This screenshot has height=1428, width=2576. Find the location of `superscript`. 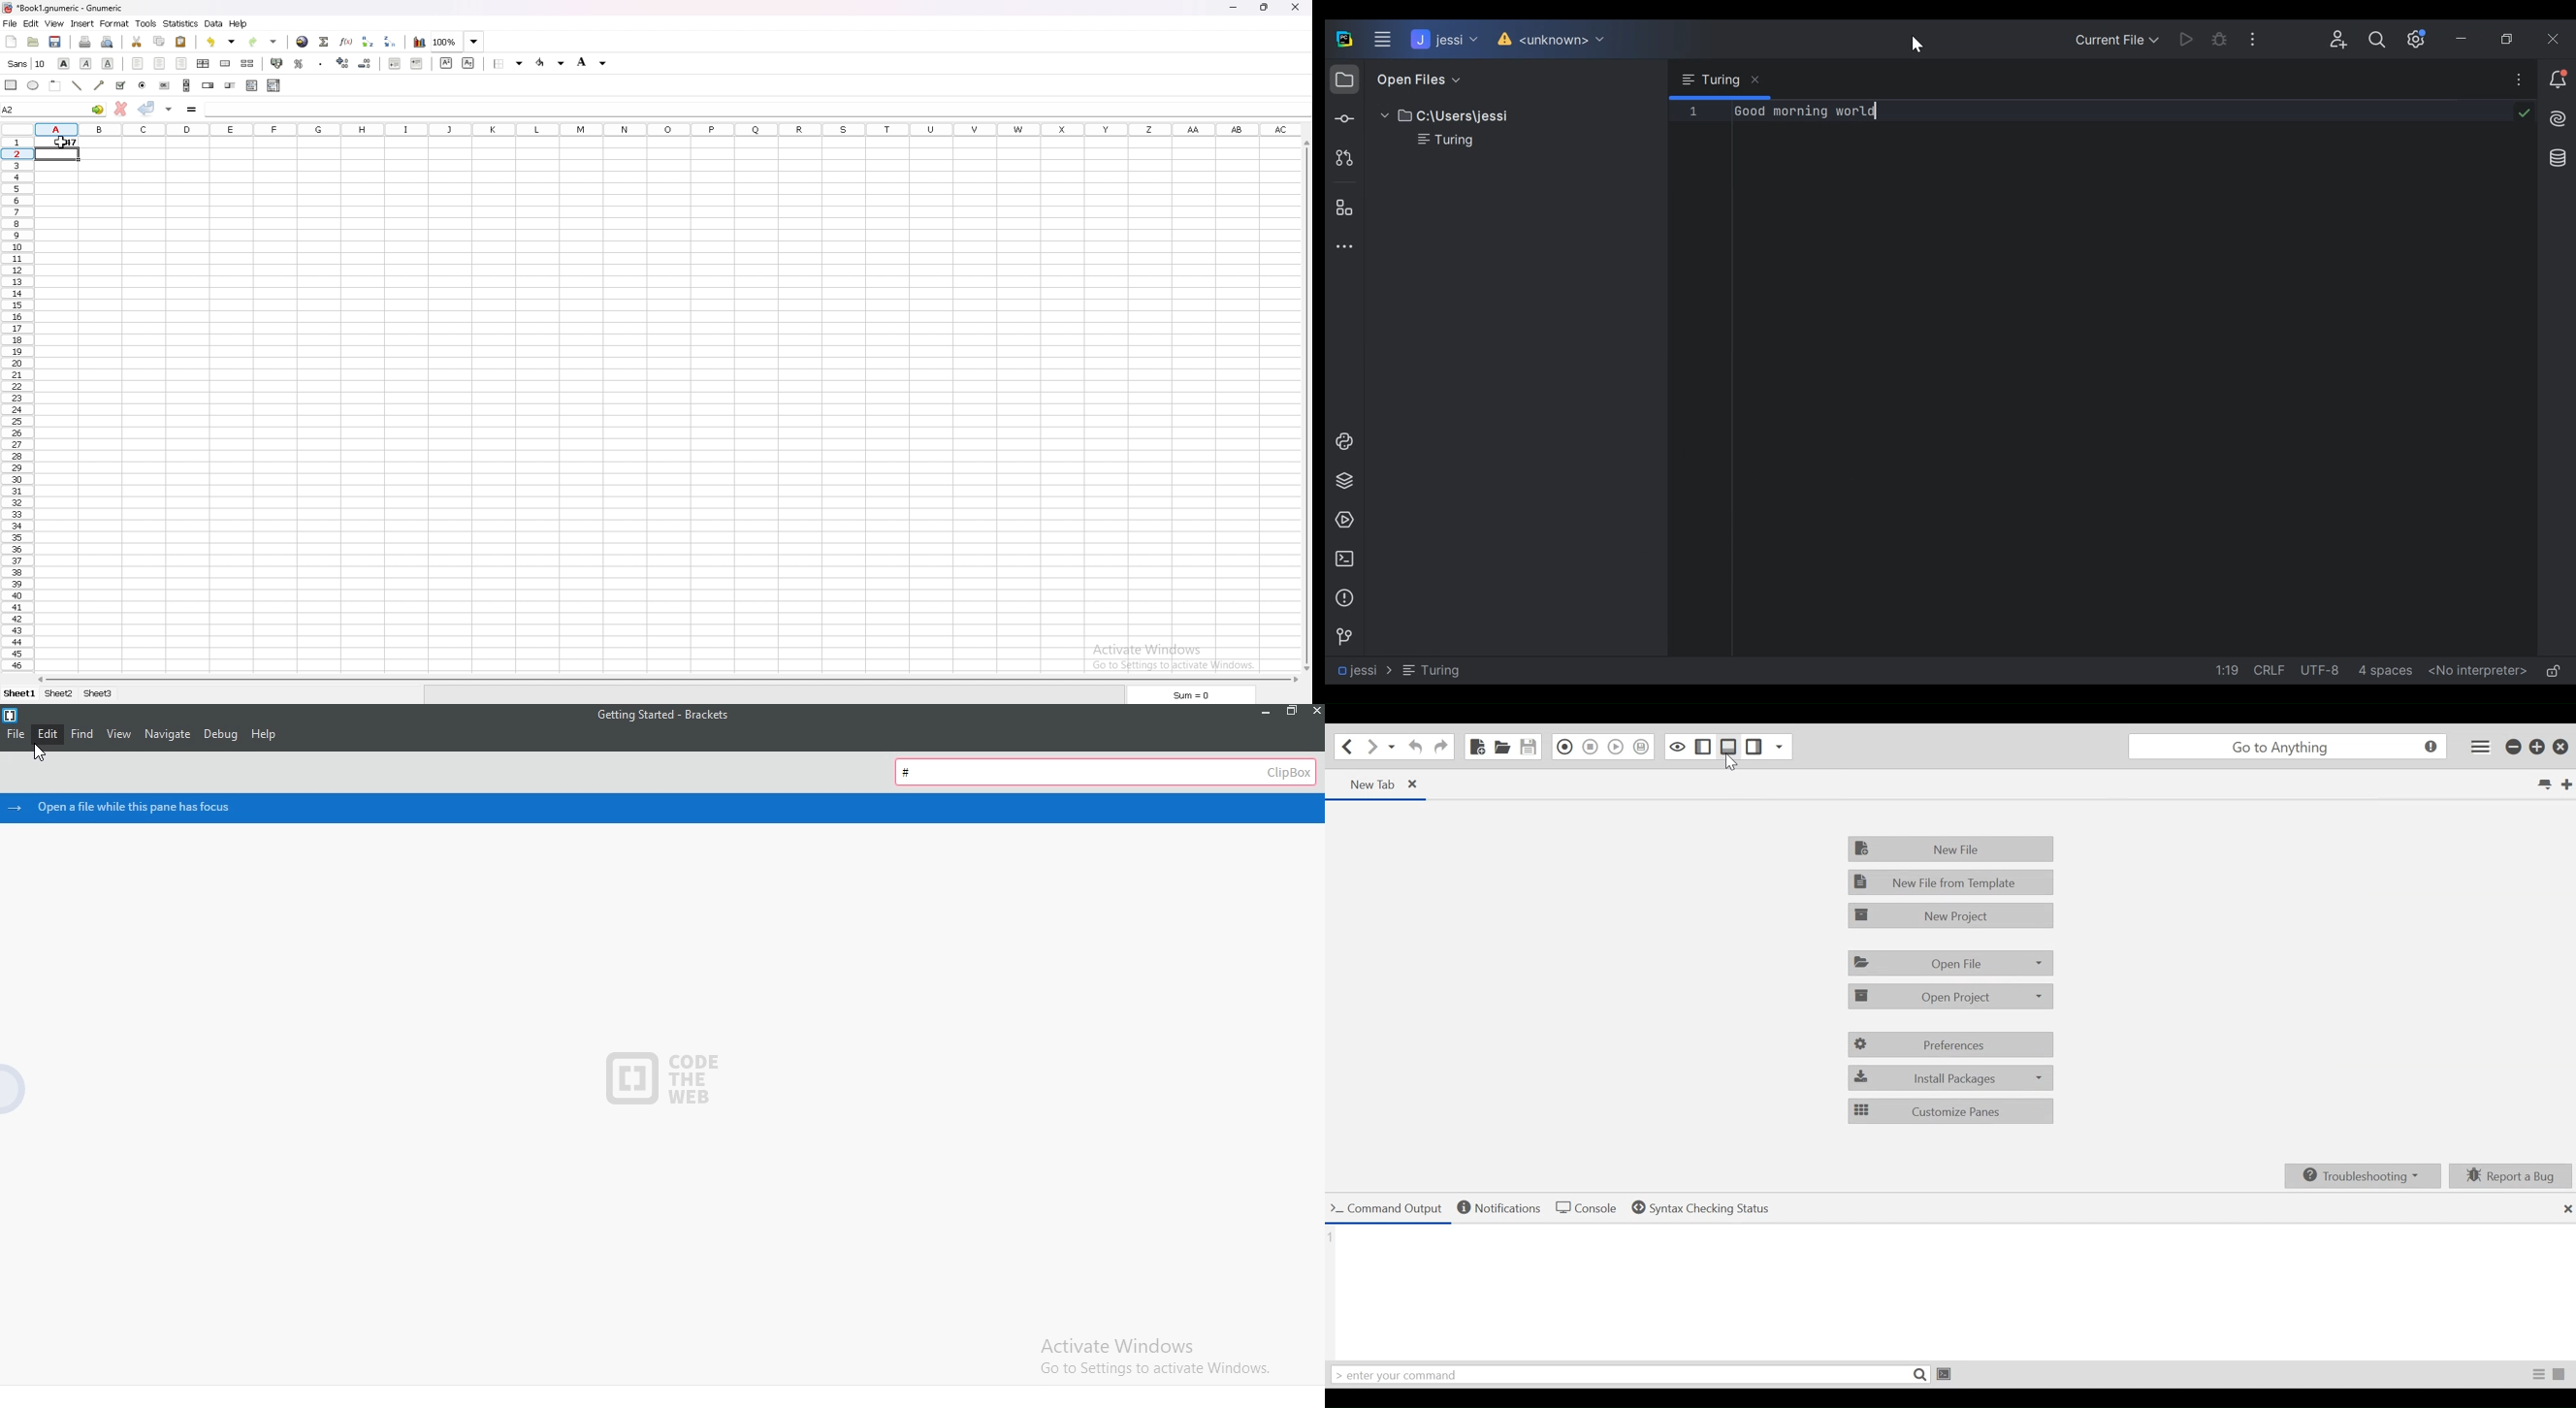

superscript is located at coordinates (447, 64).